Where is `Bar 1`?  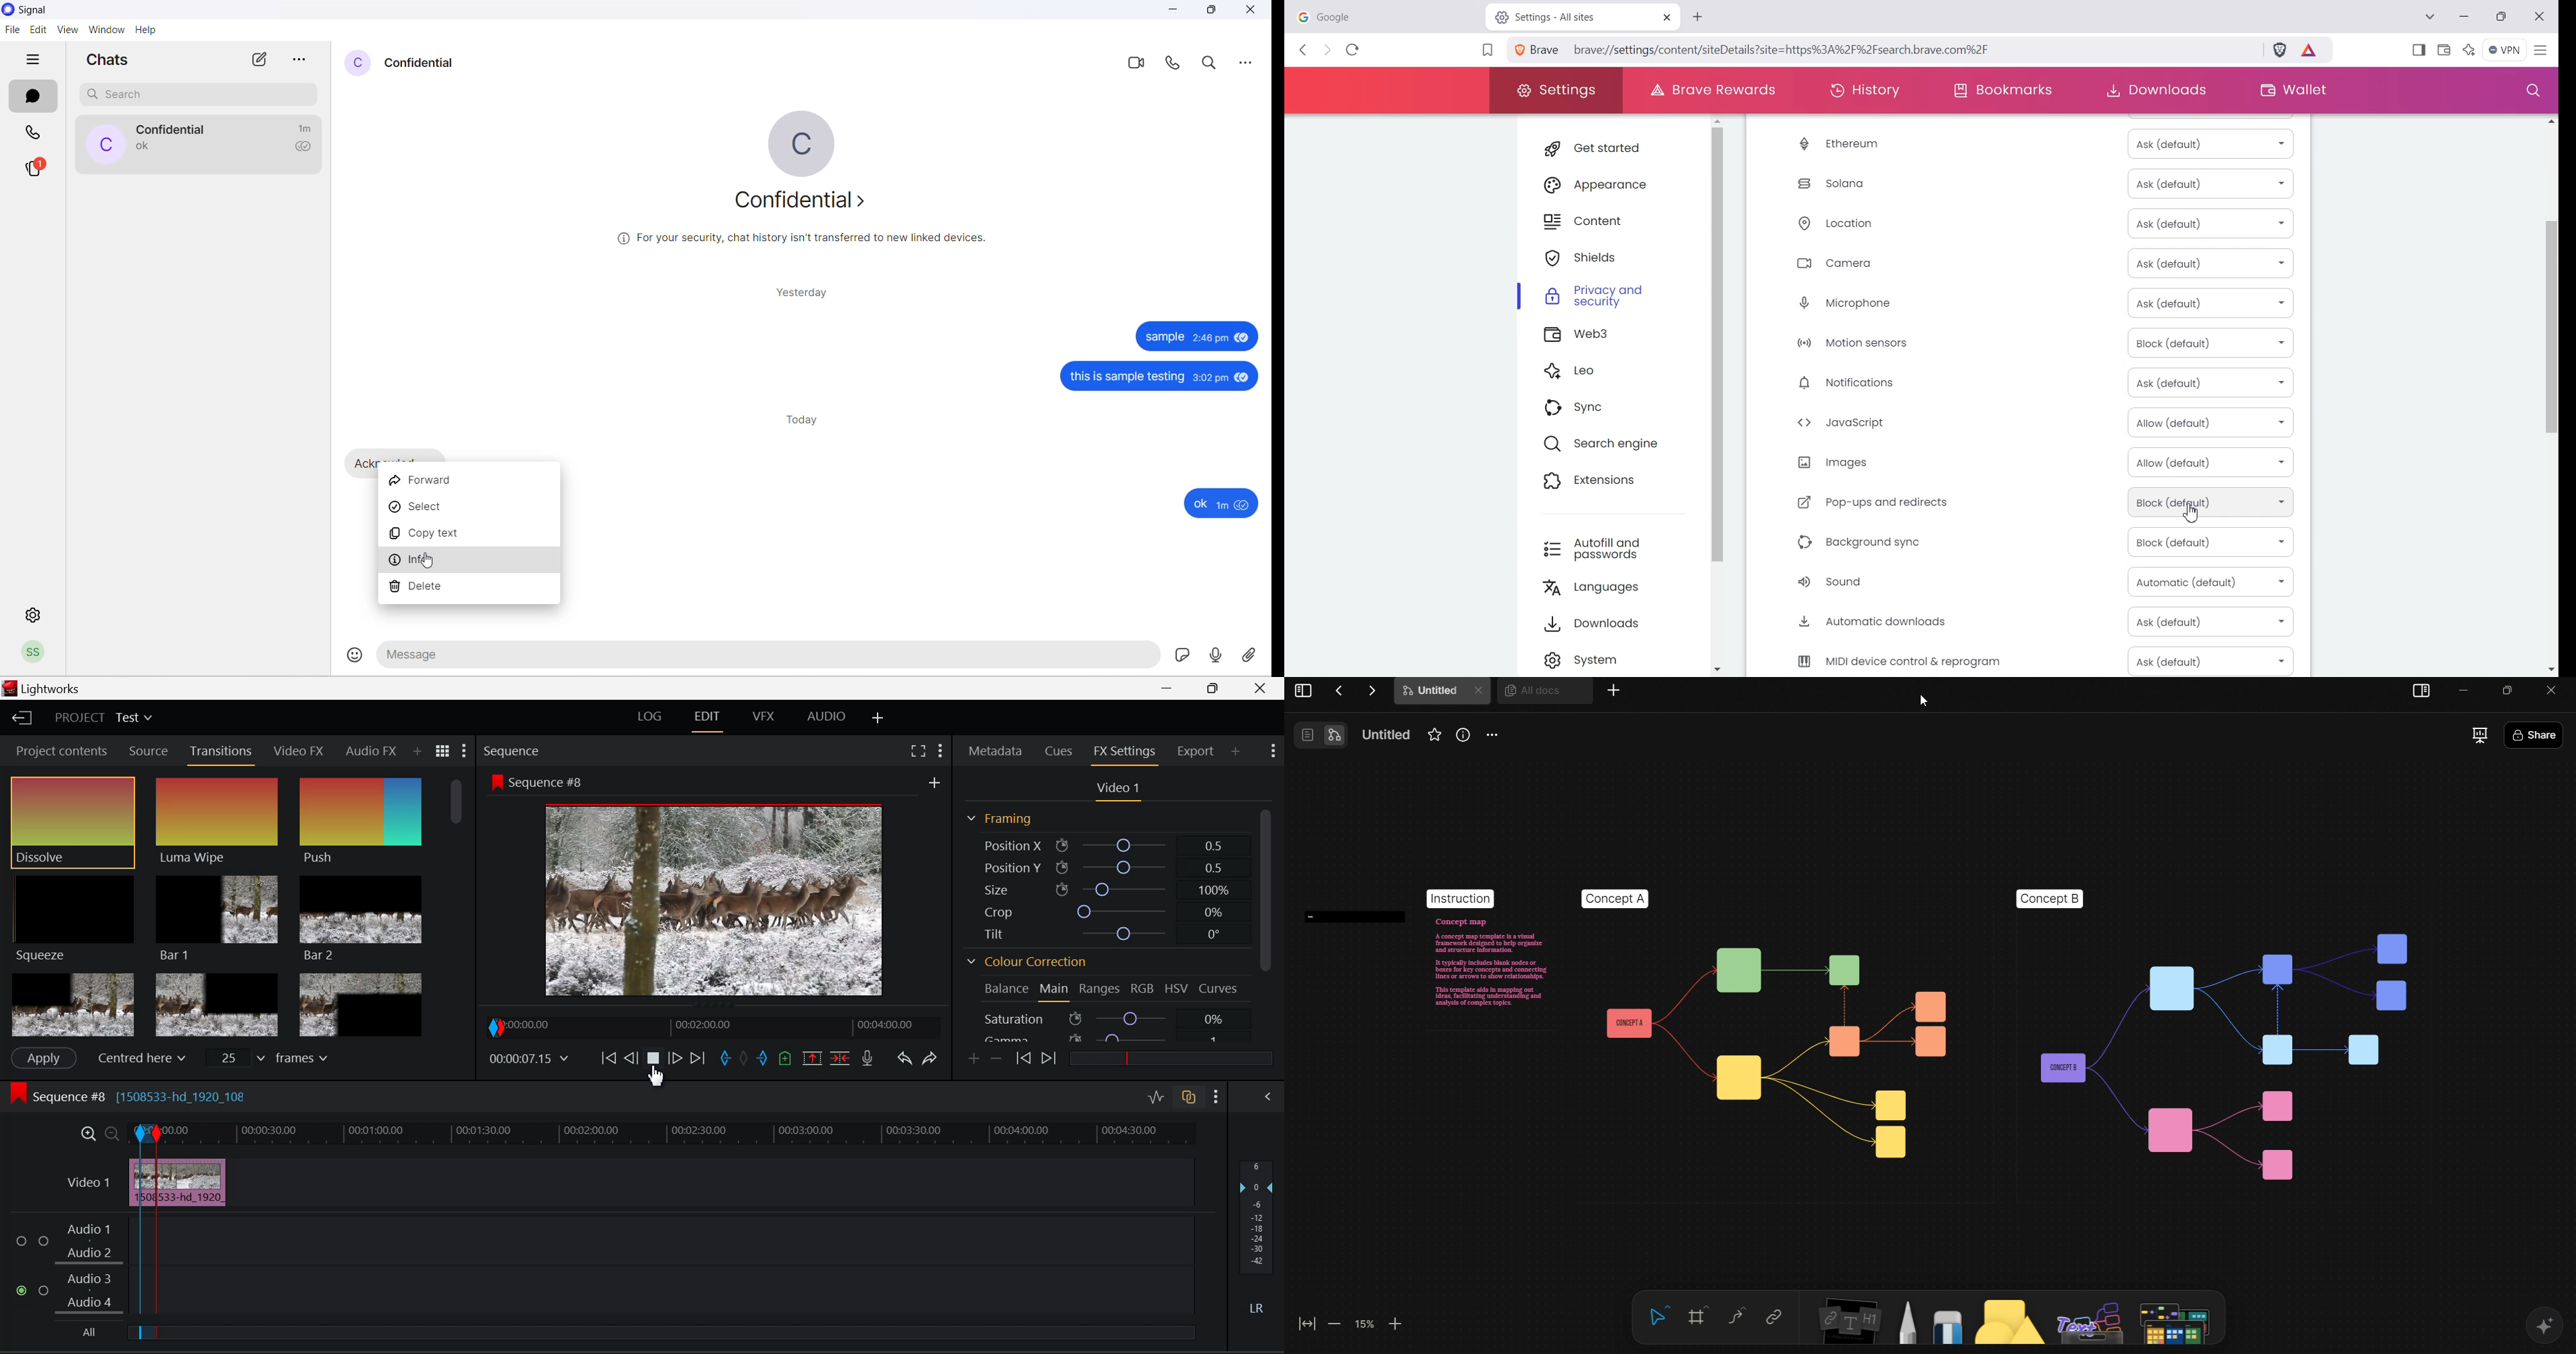 Bar 1 is located at coordinates (217, 917).